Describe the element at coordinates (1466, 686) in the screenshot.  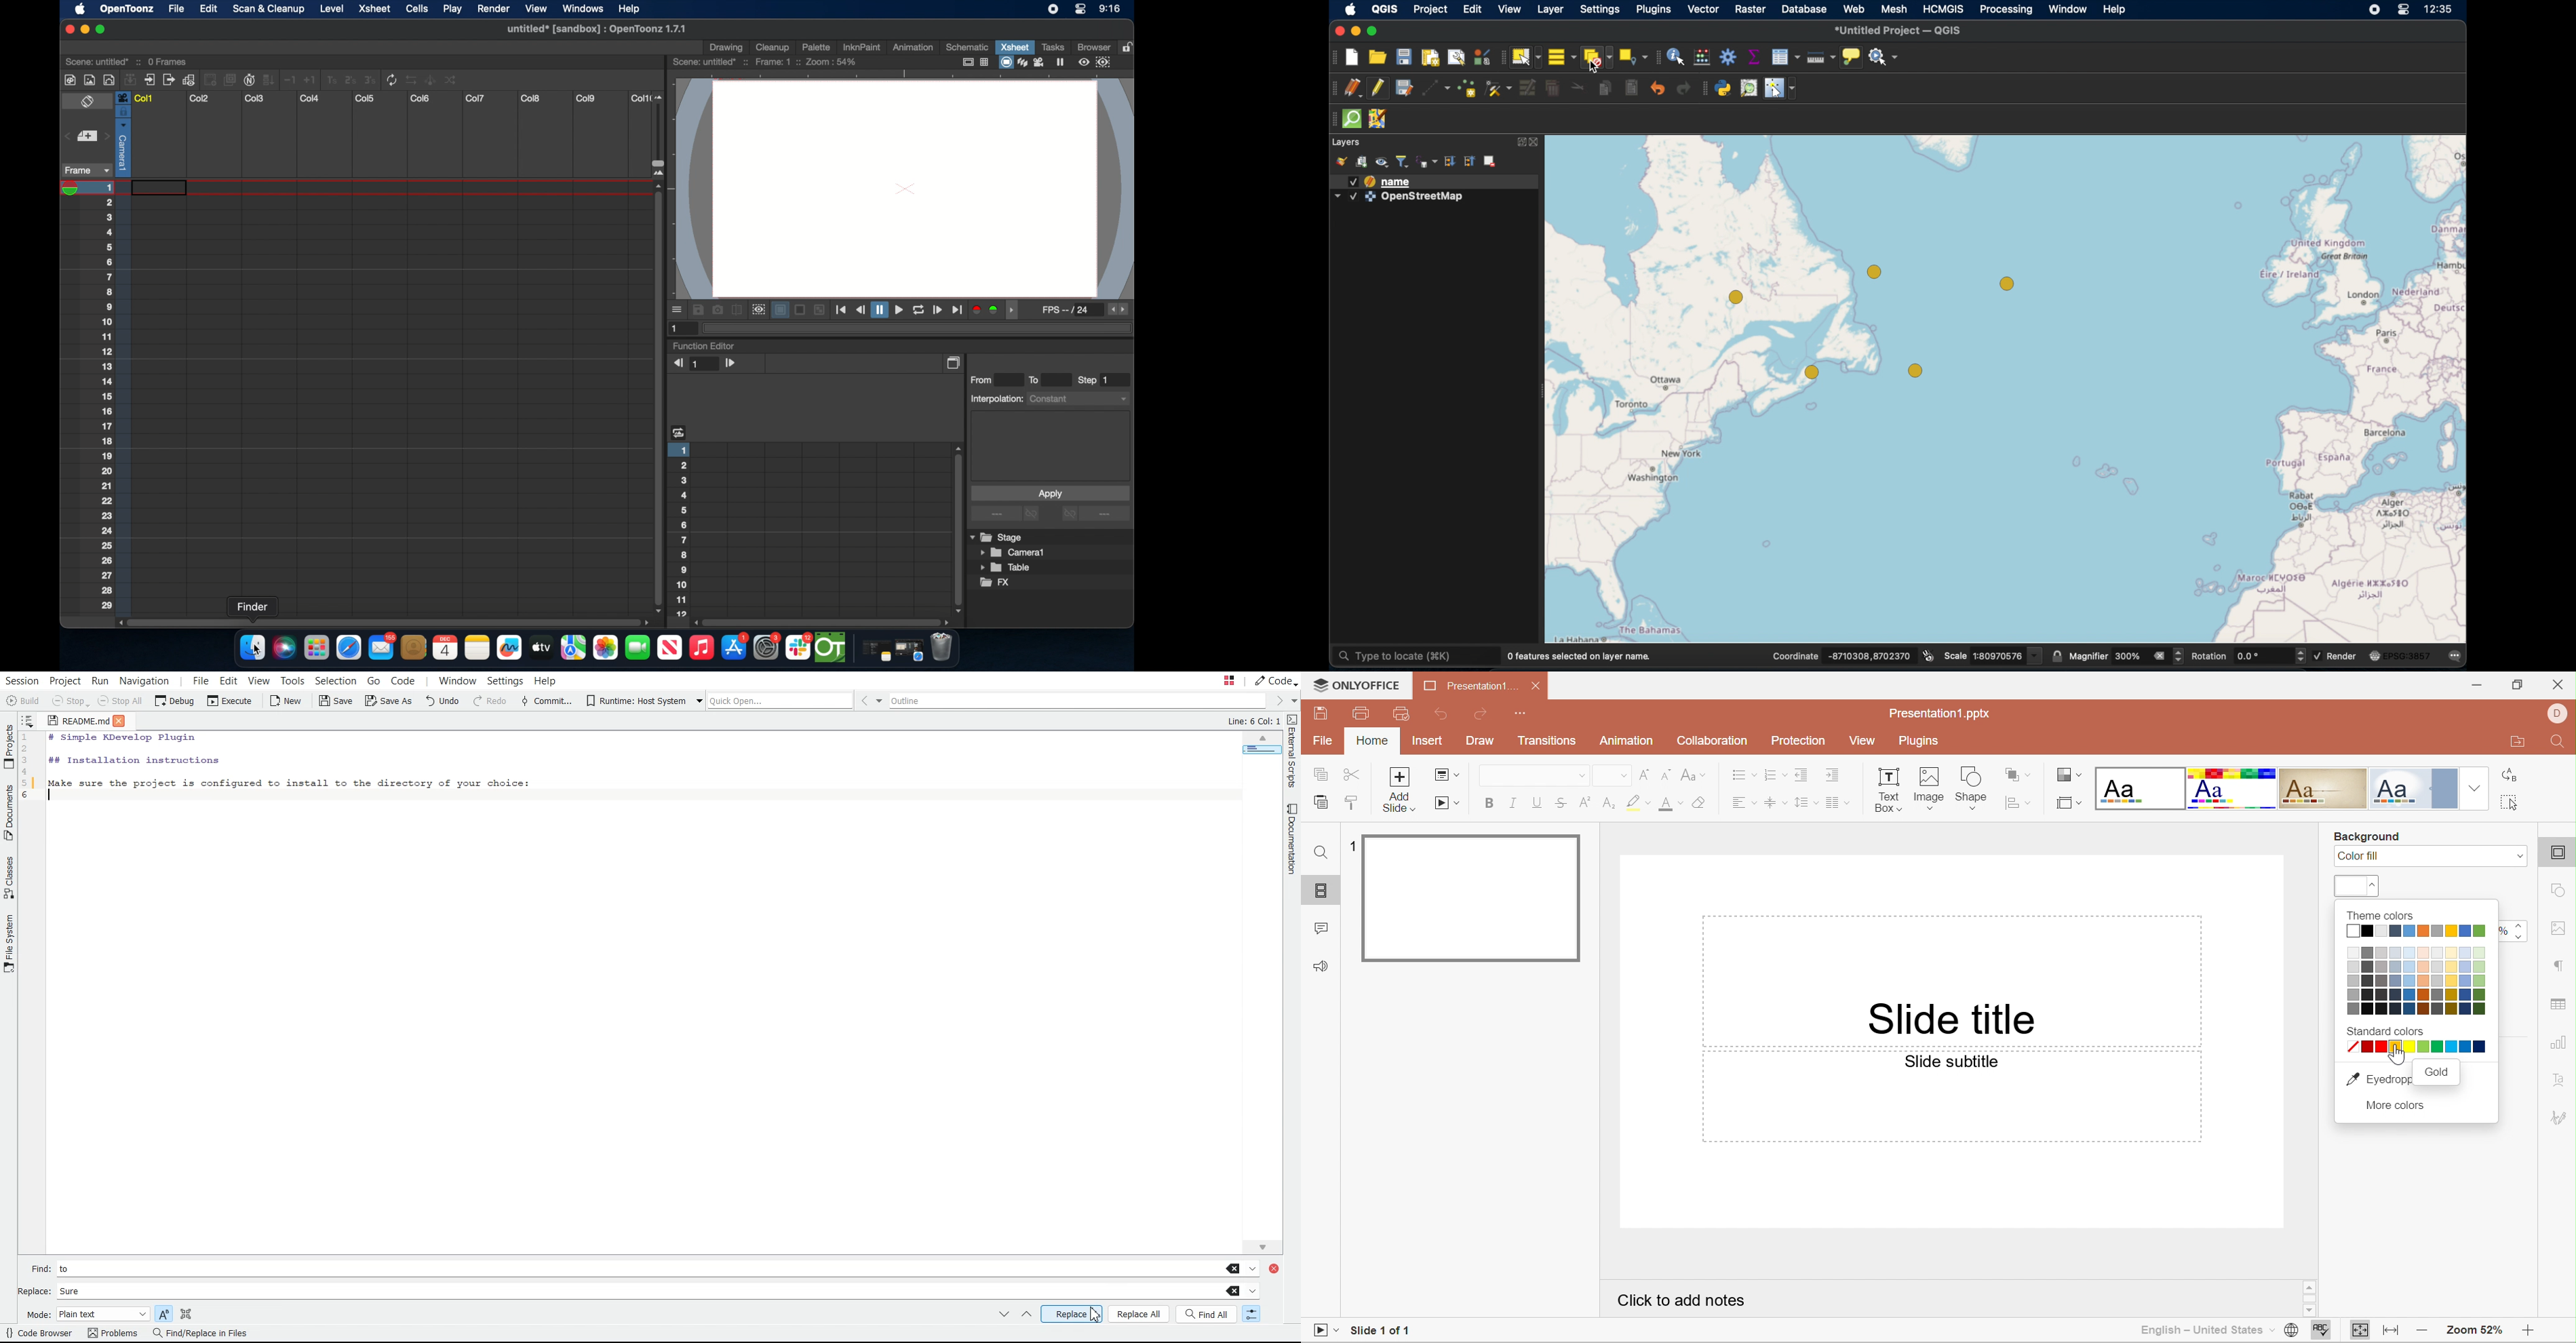
I see `Presentation1...` at that location.